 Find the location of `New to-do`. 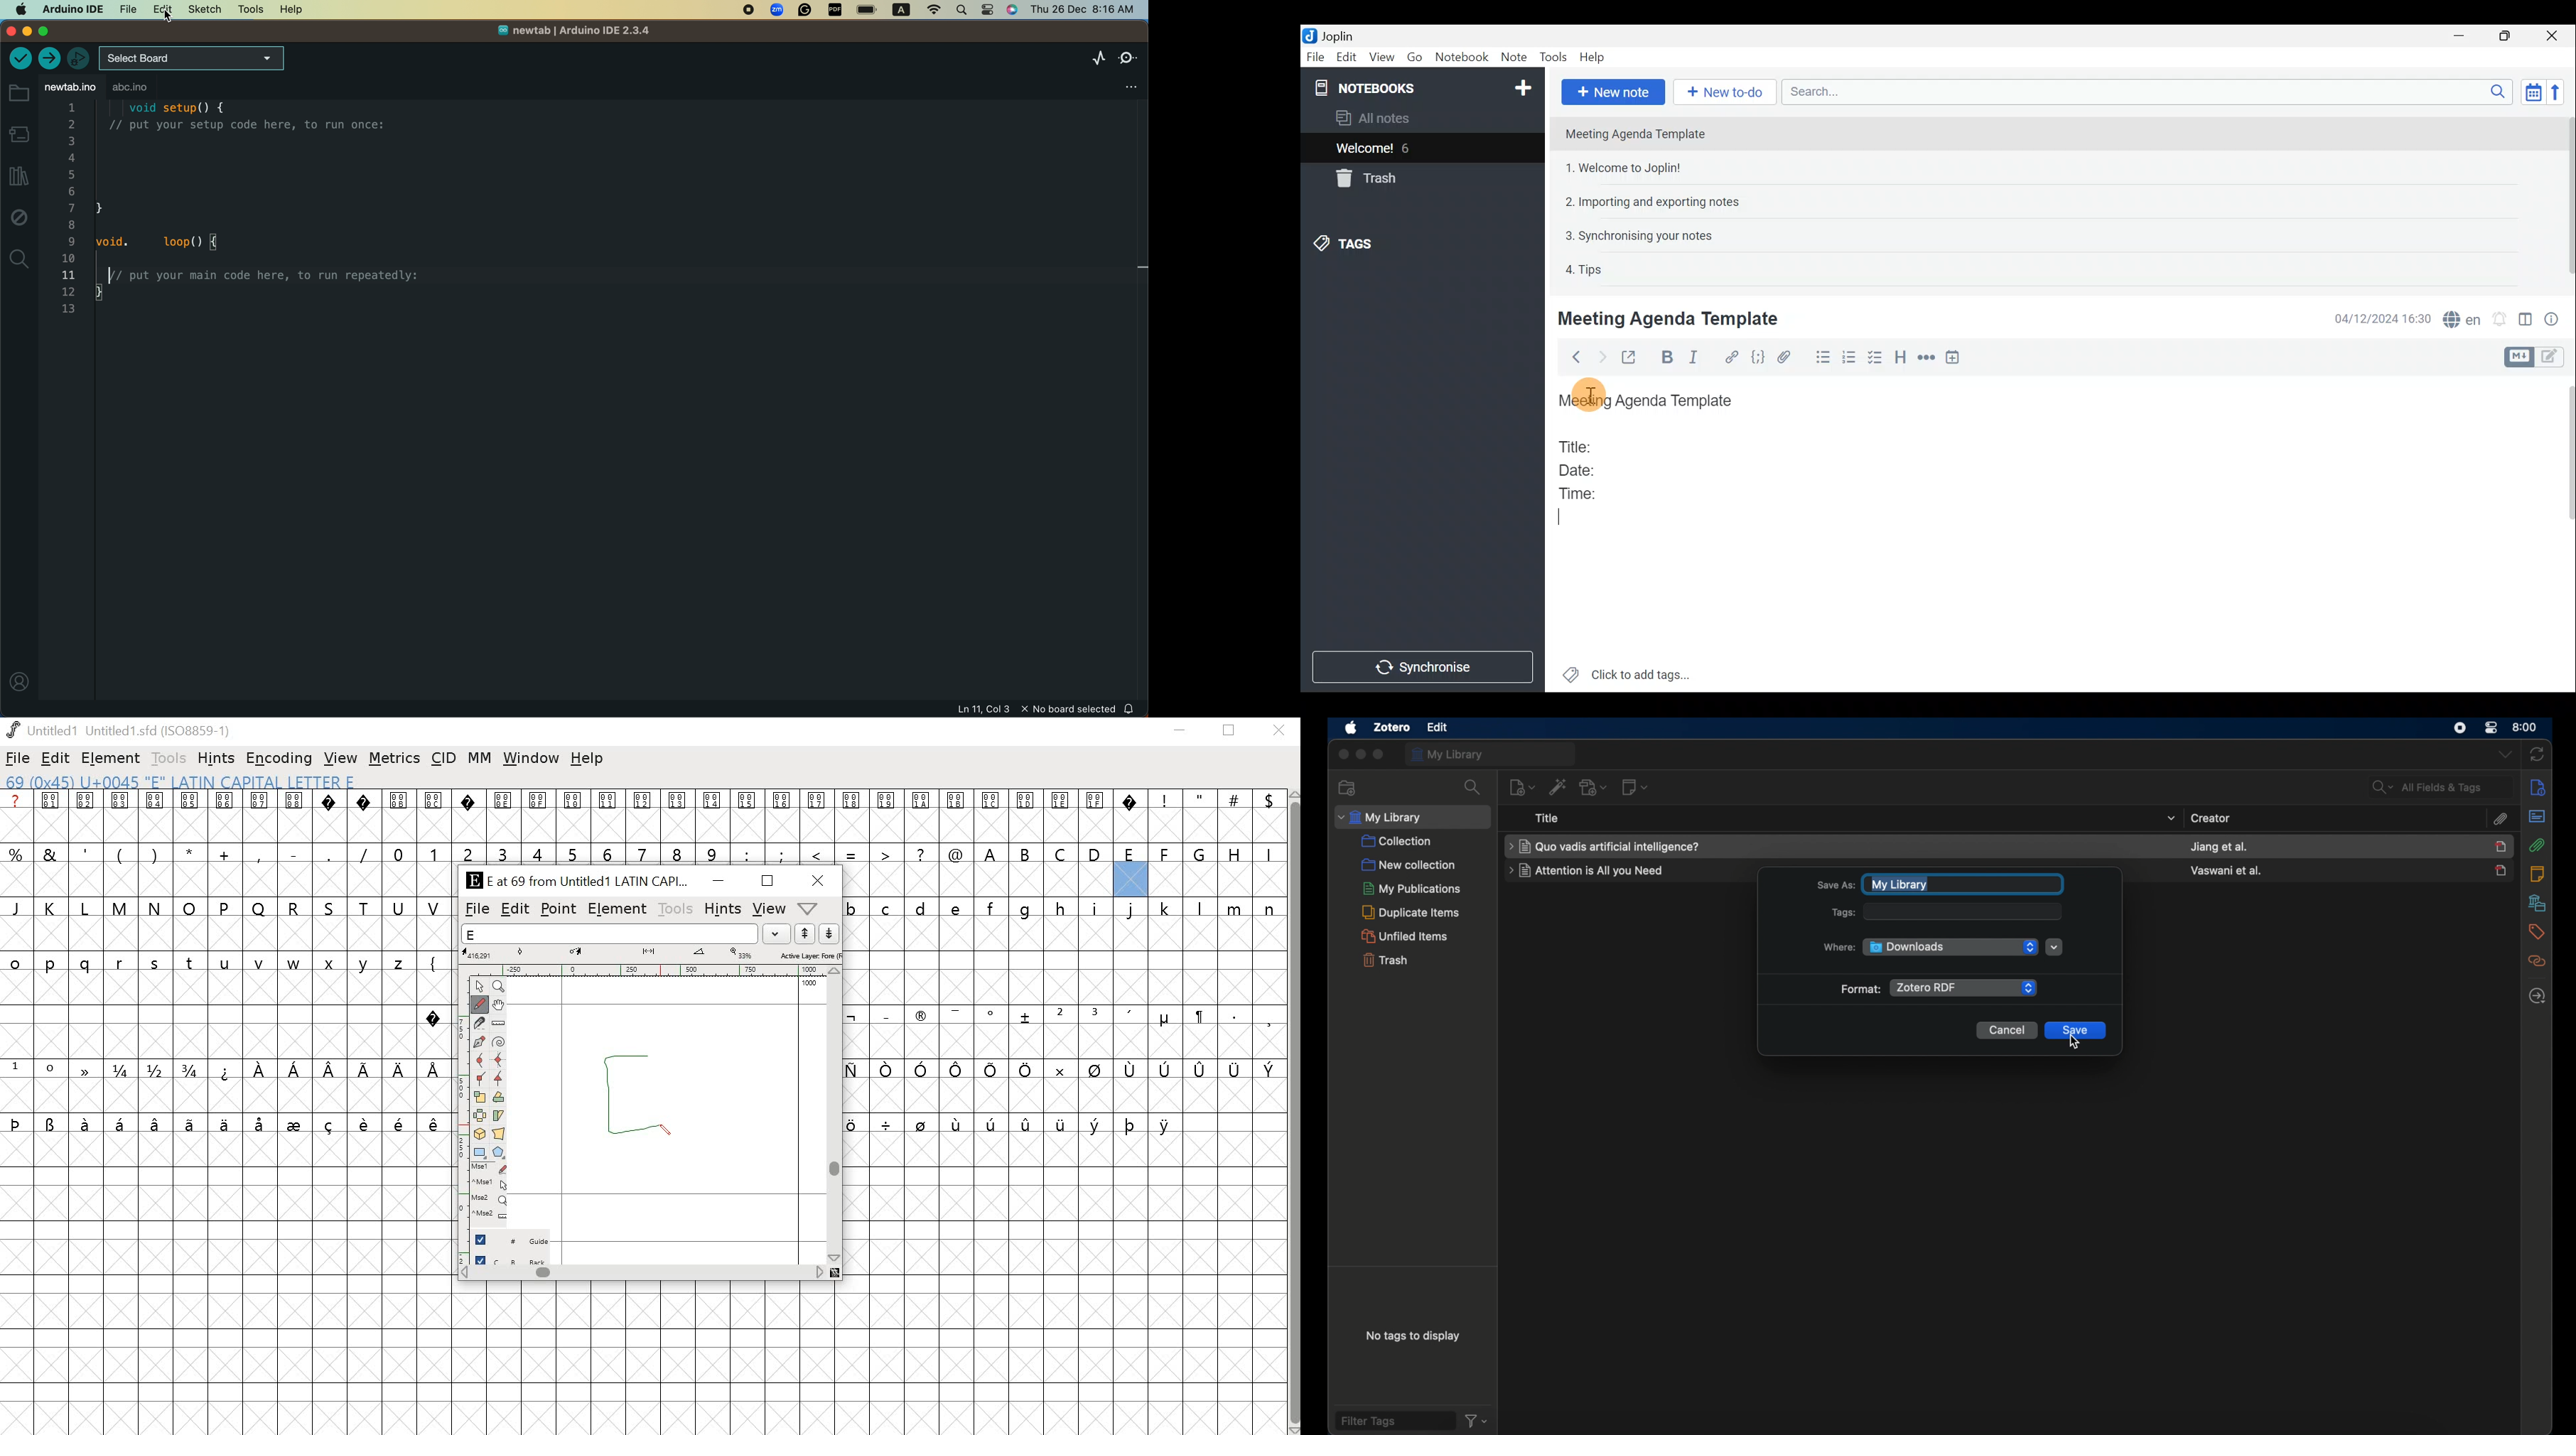

New to-do is located at coordinates (1722, 91).